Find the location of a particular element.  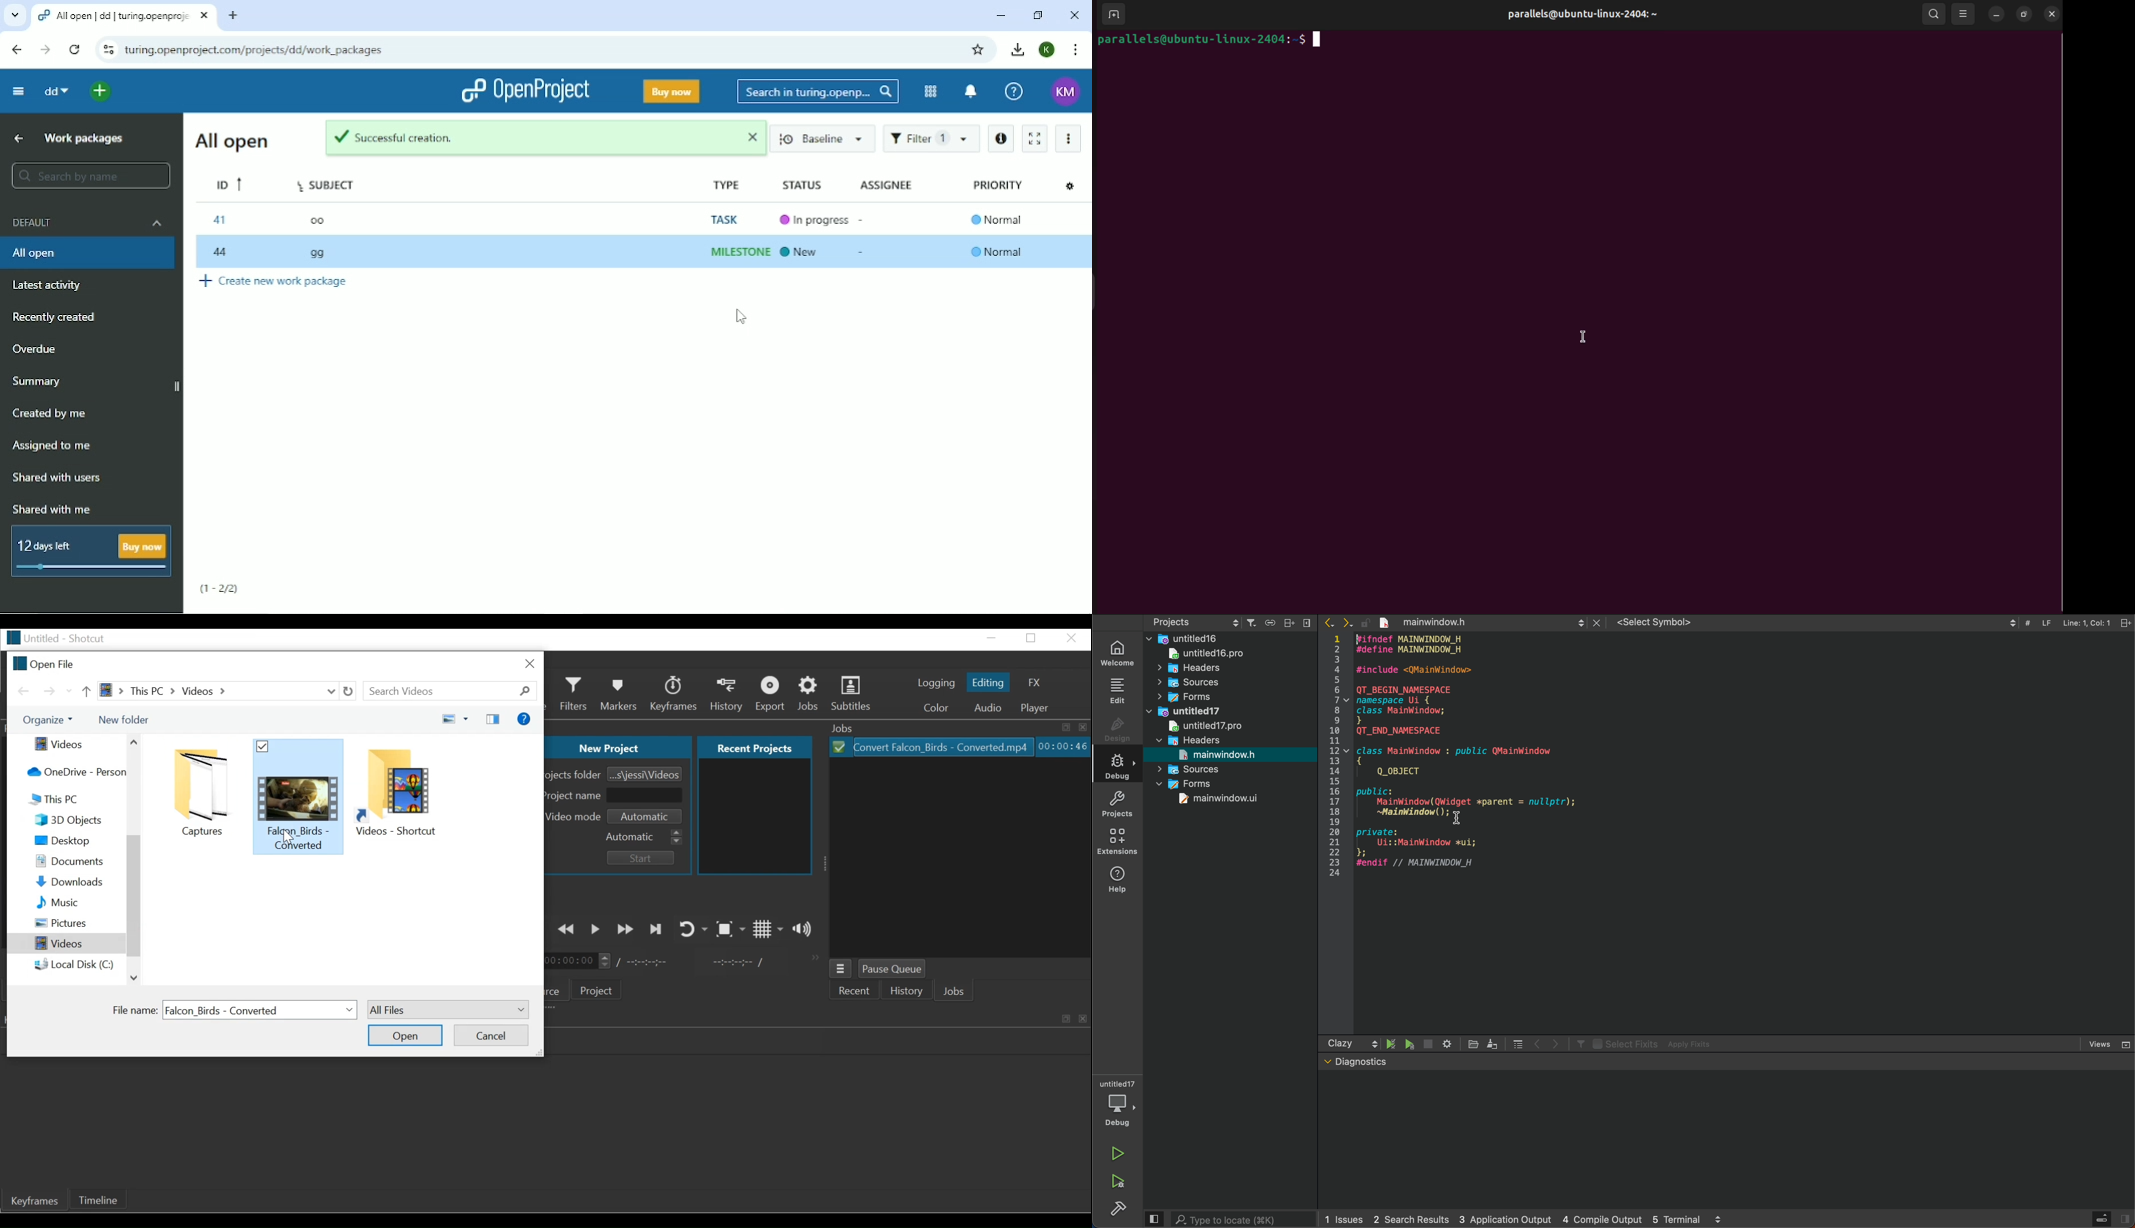

Menu is located at coordinates (1306, 623).